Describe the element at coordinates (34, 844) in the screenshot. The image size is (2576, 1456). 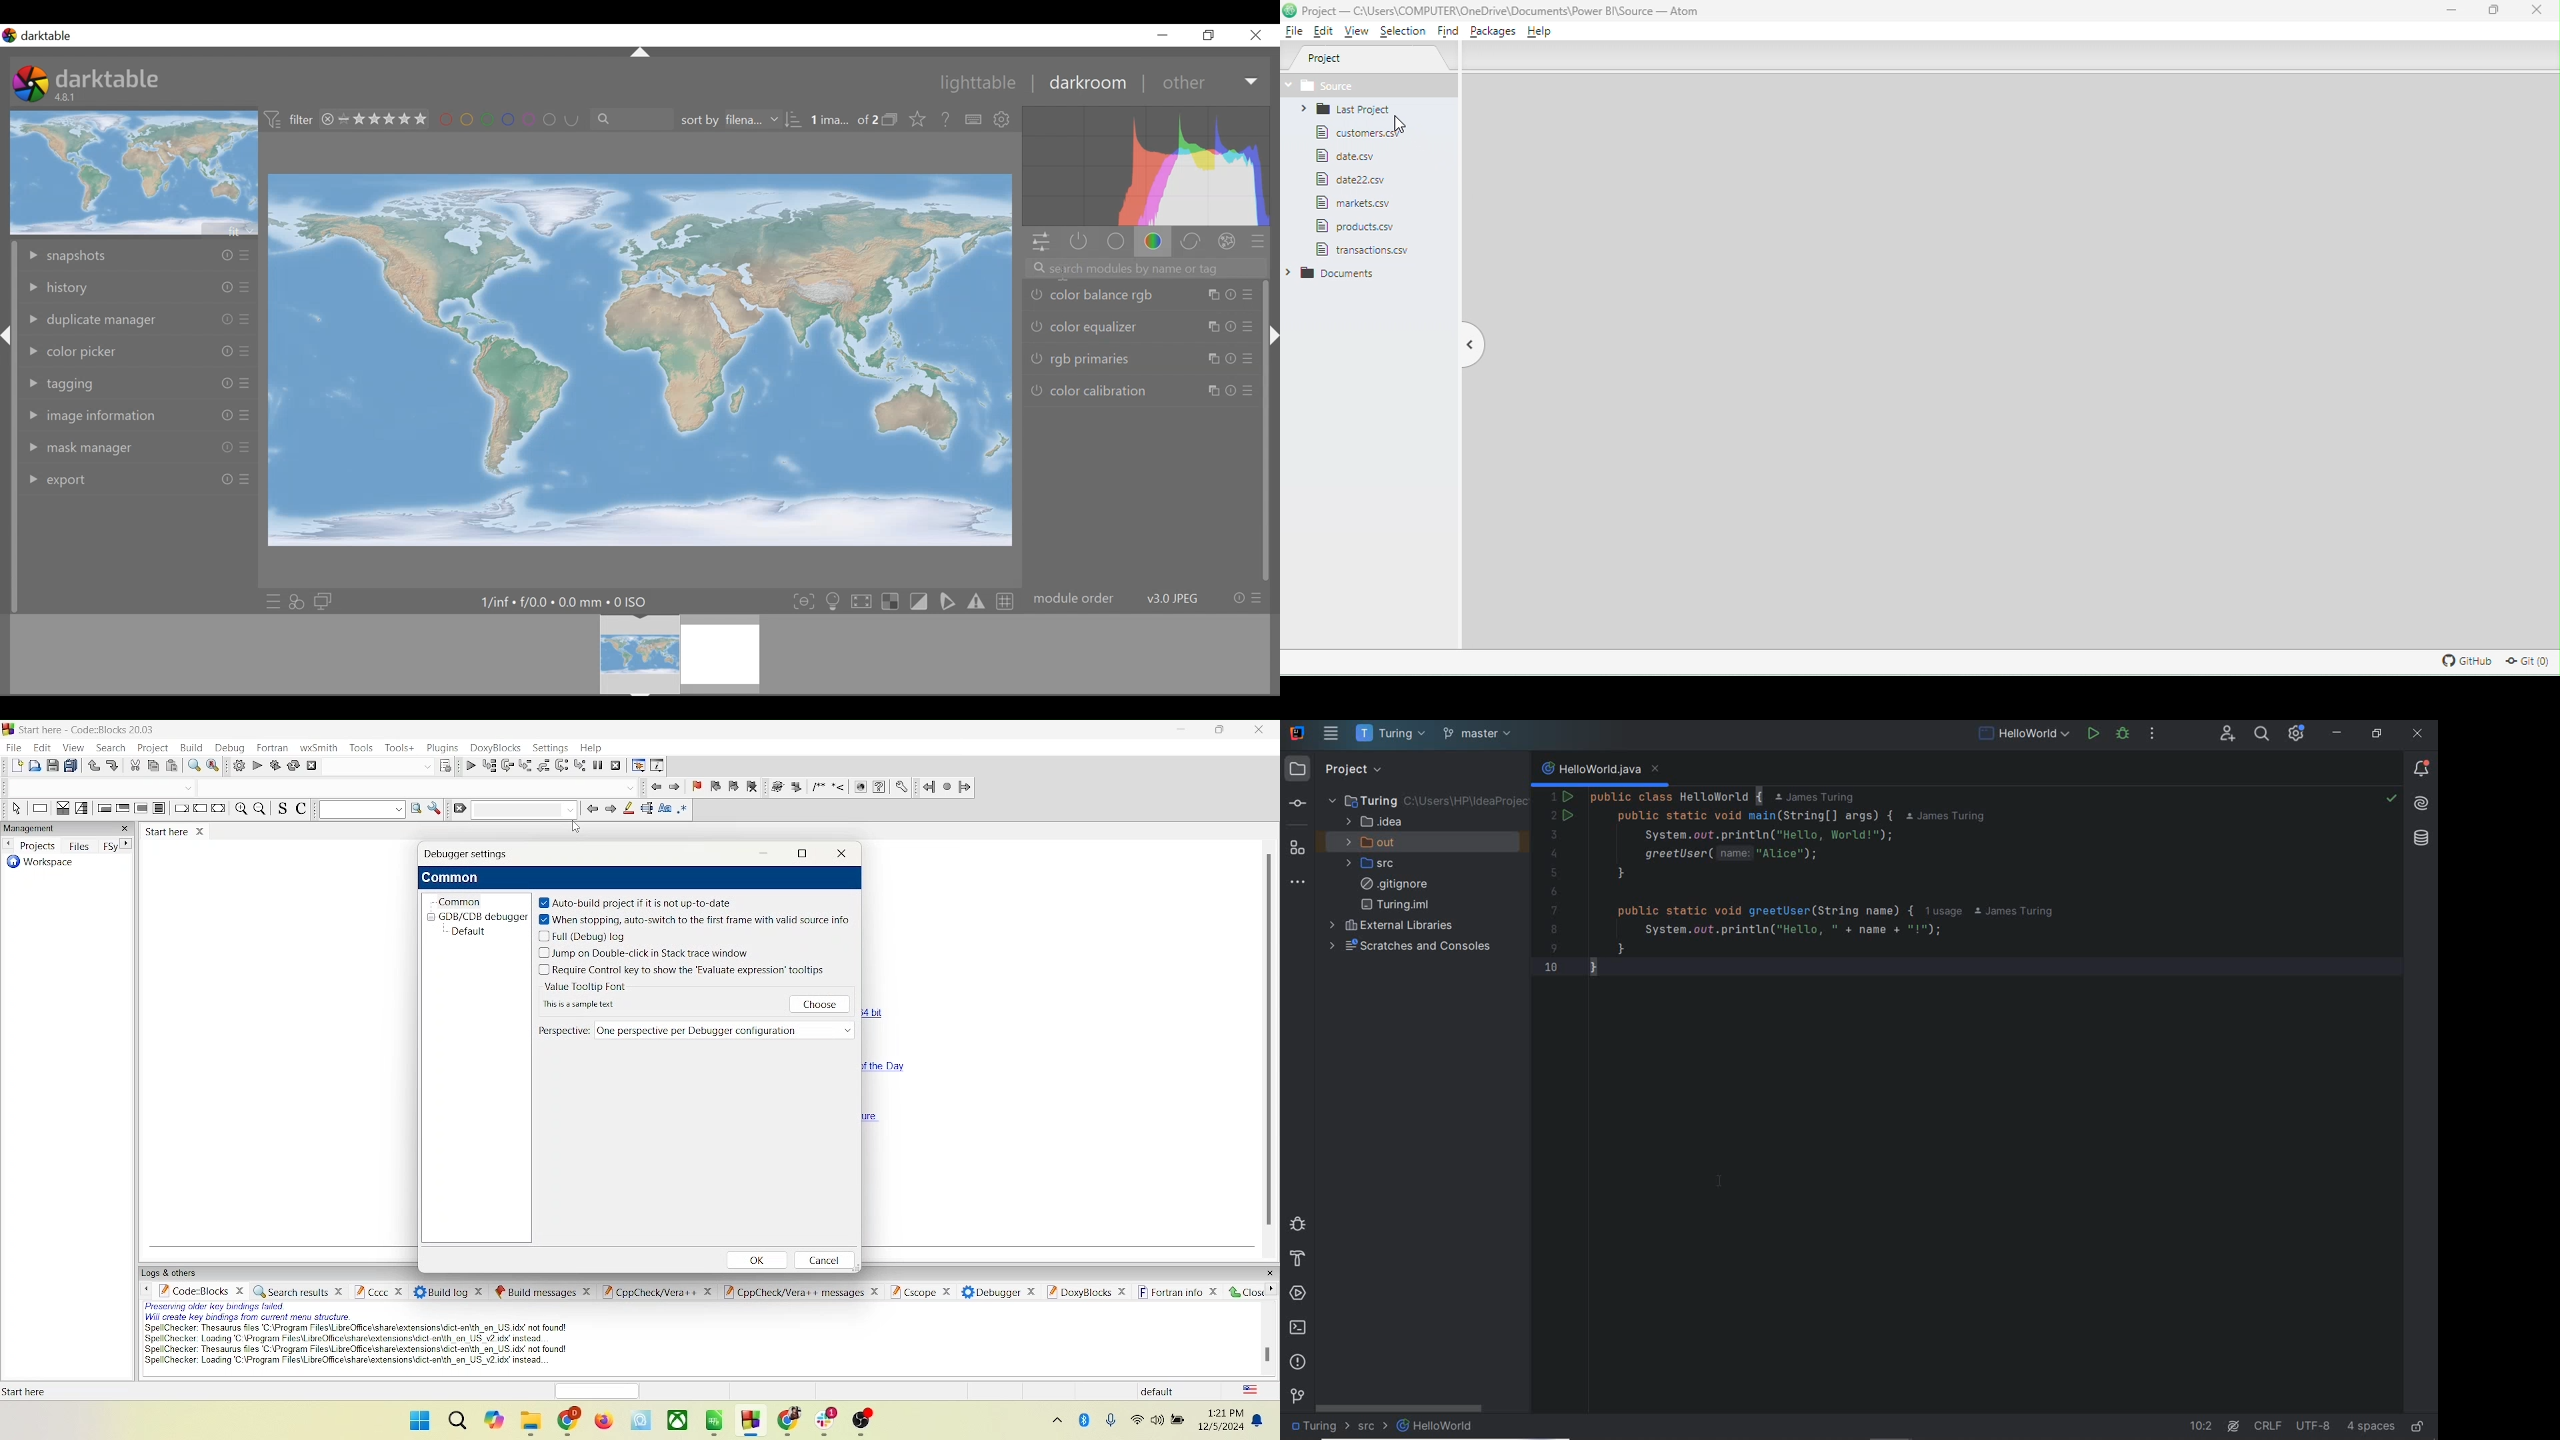
I see `projects` at that location.